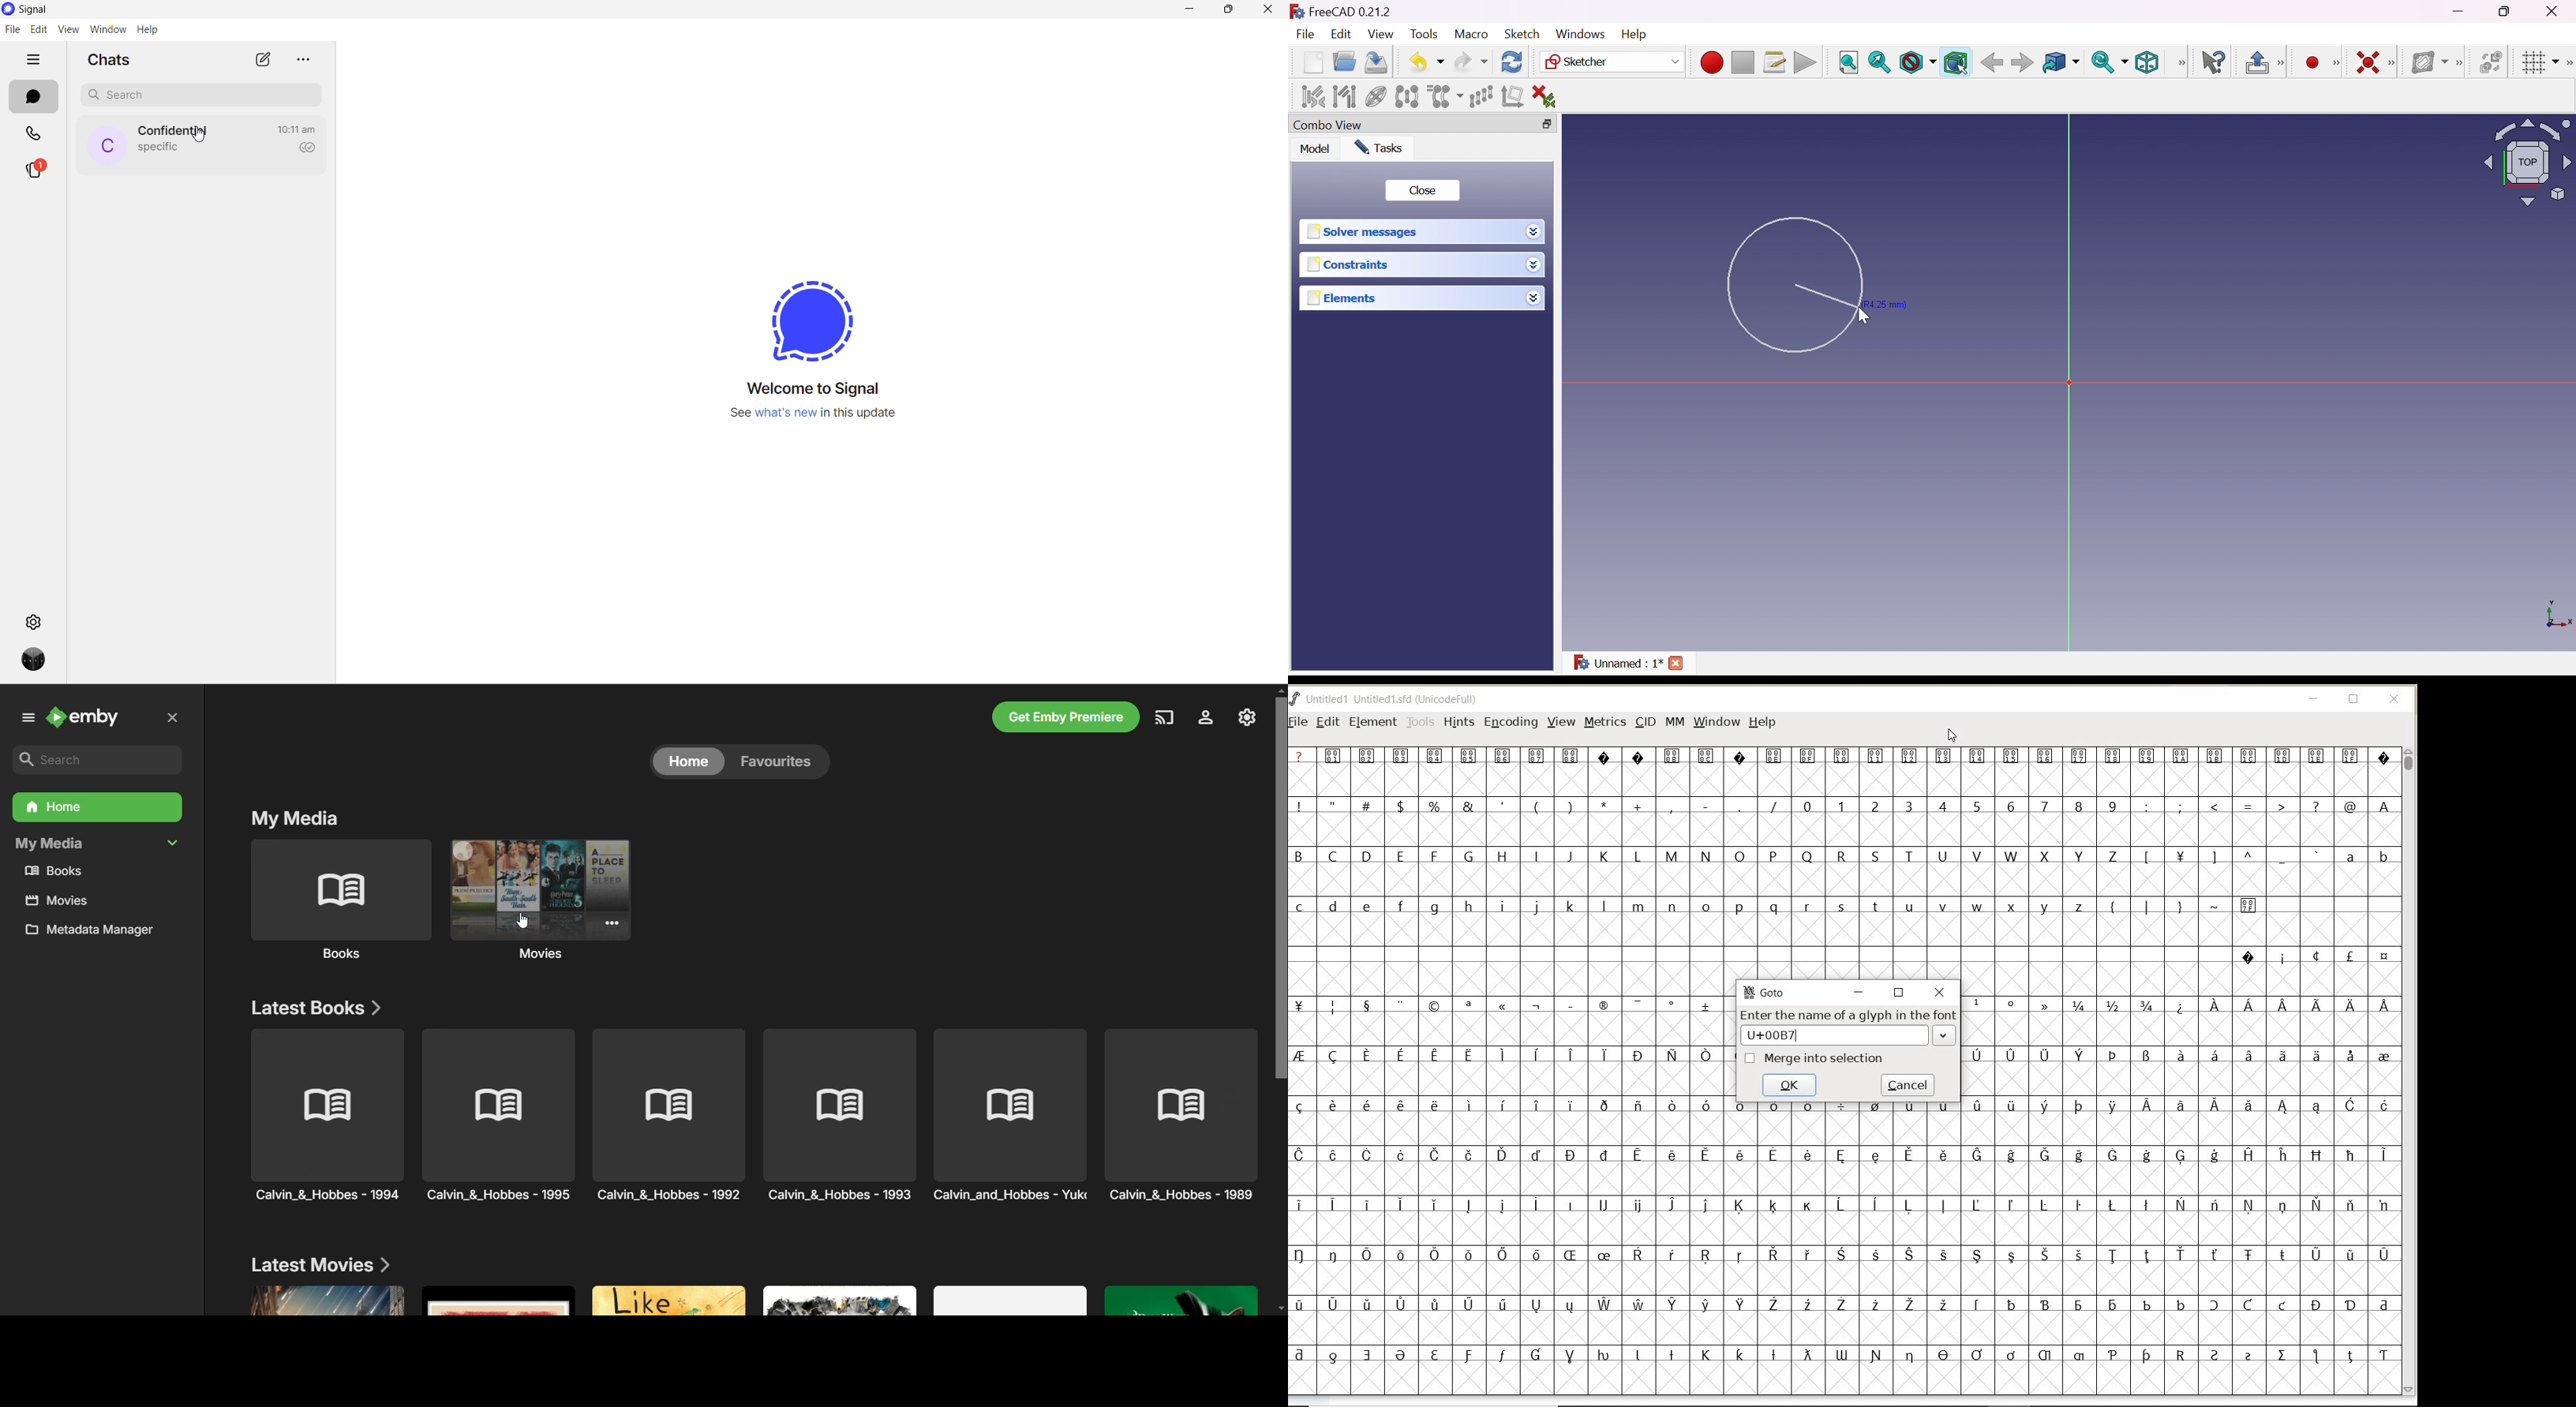 This screenshot has width=2576, height=1428. I want to click on Drop down, so click(1536, 265).